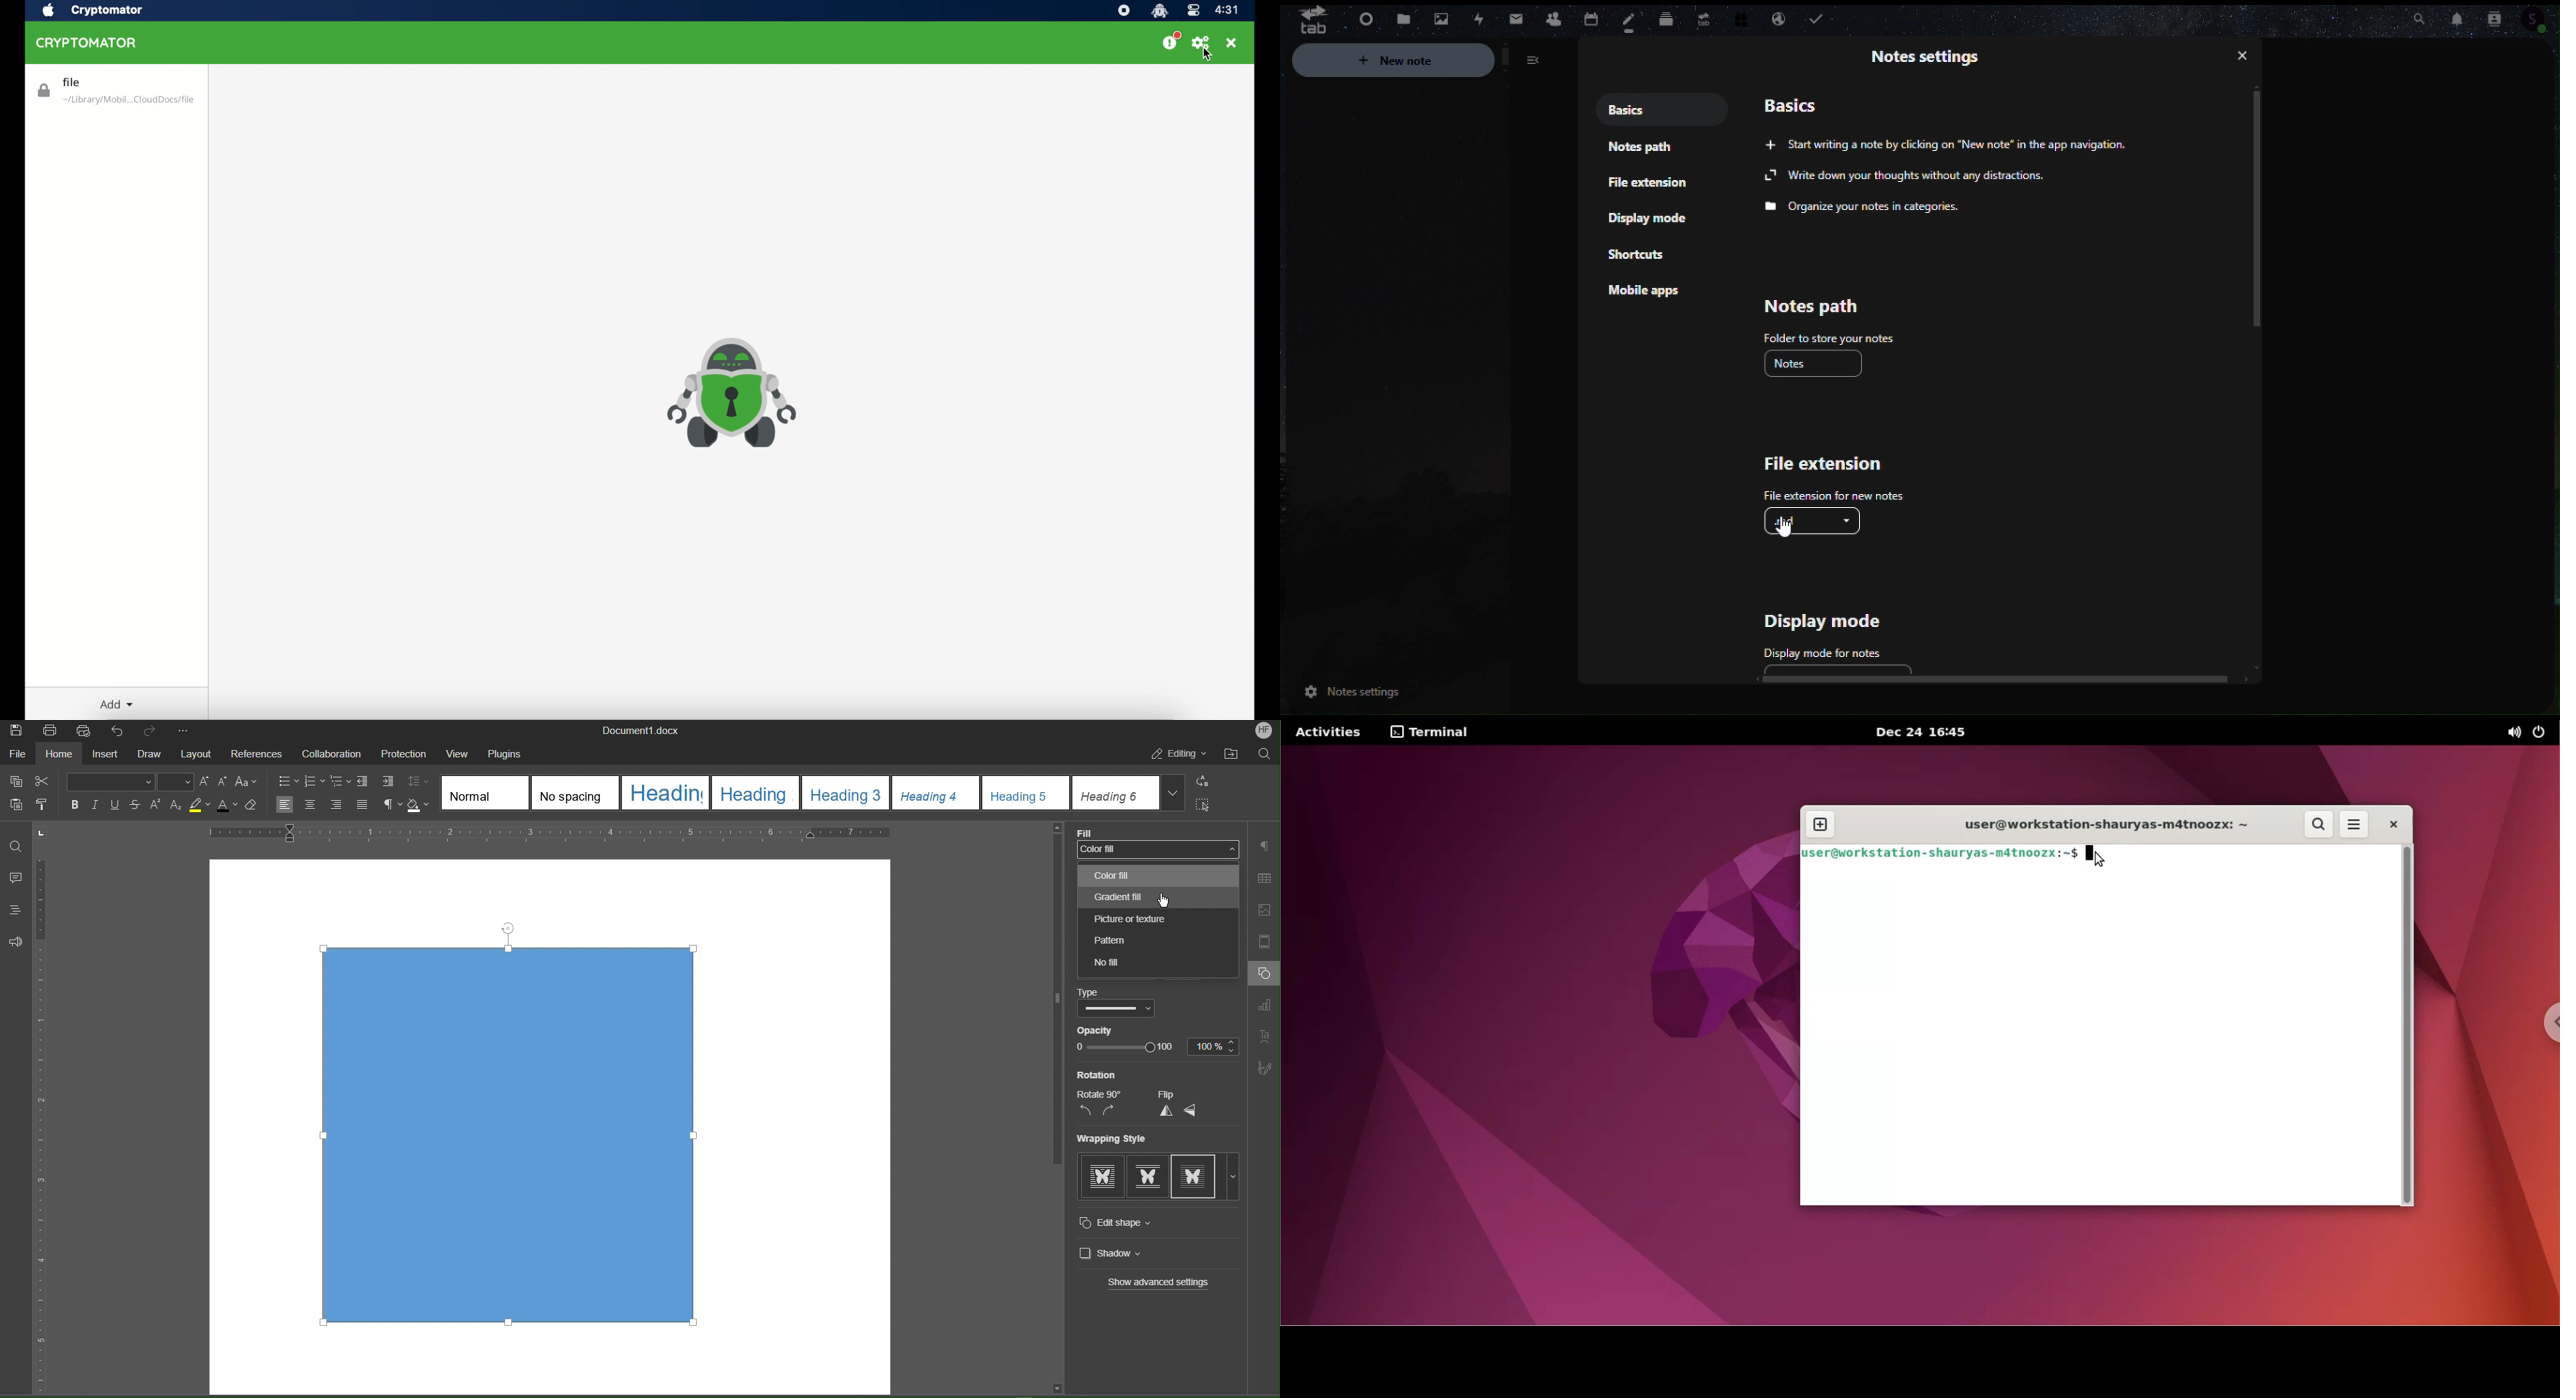 The height and width of the screenshot is (1400, 2576). Describe the element at coordinates (1928, 54) in the screenshot. I see `Note setting` at that location.